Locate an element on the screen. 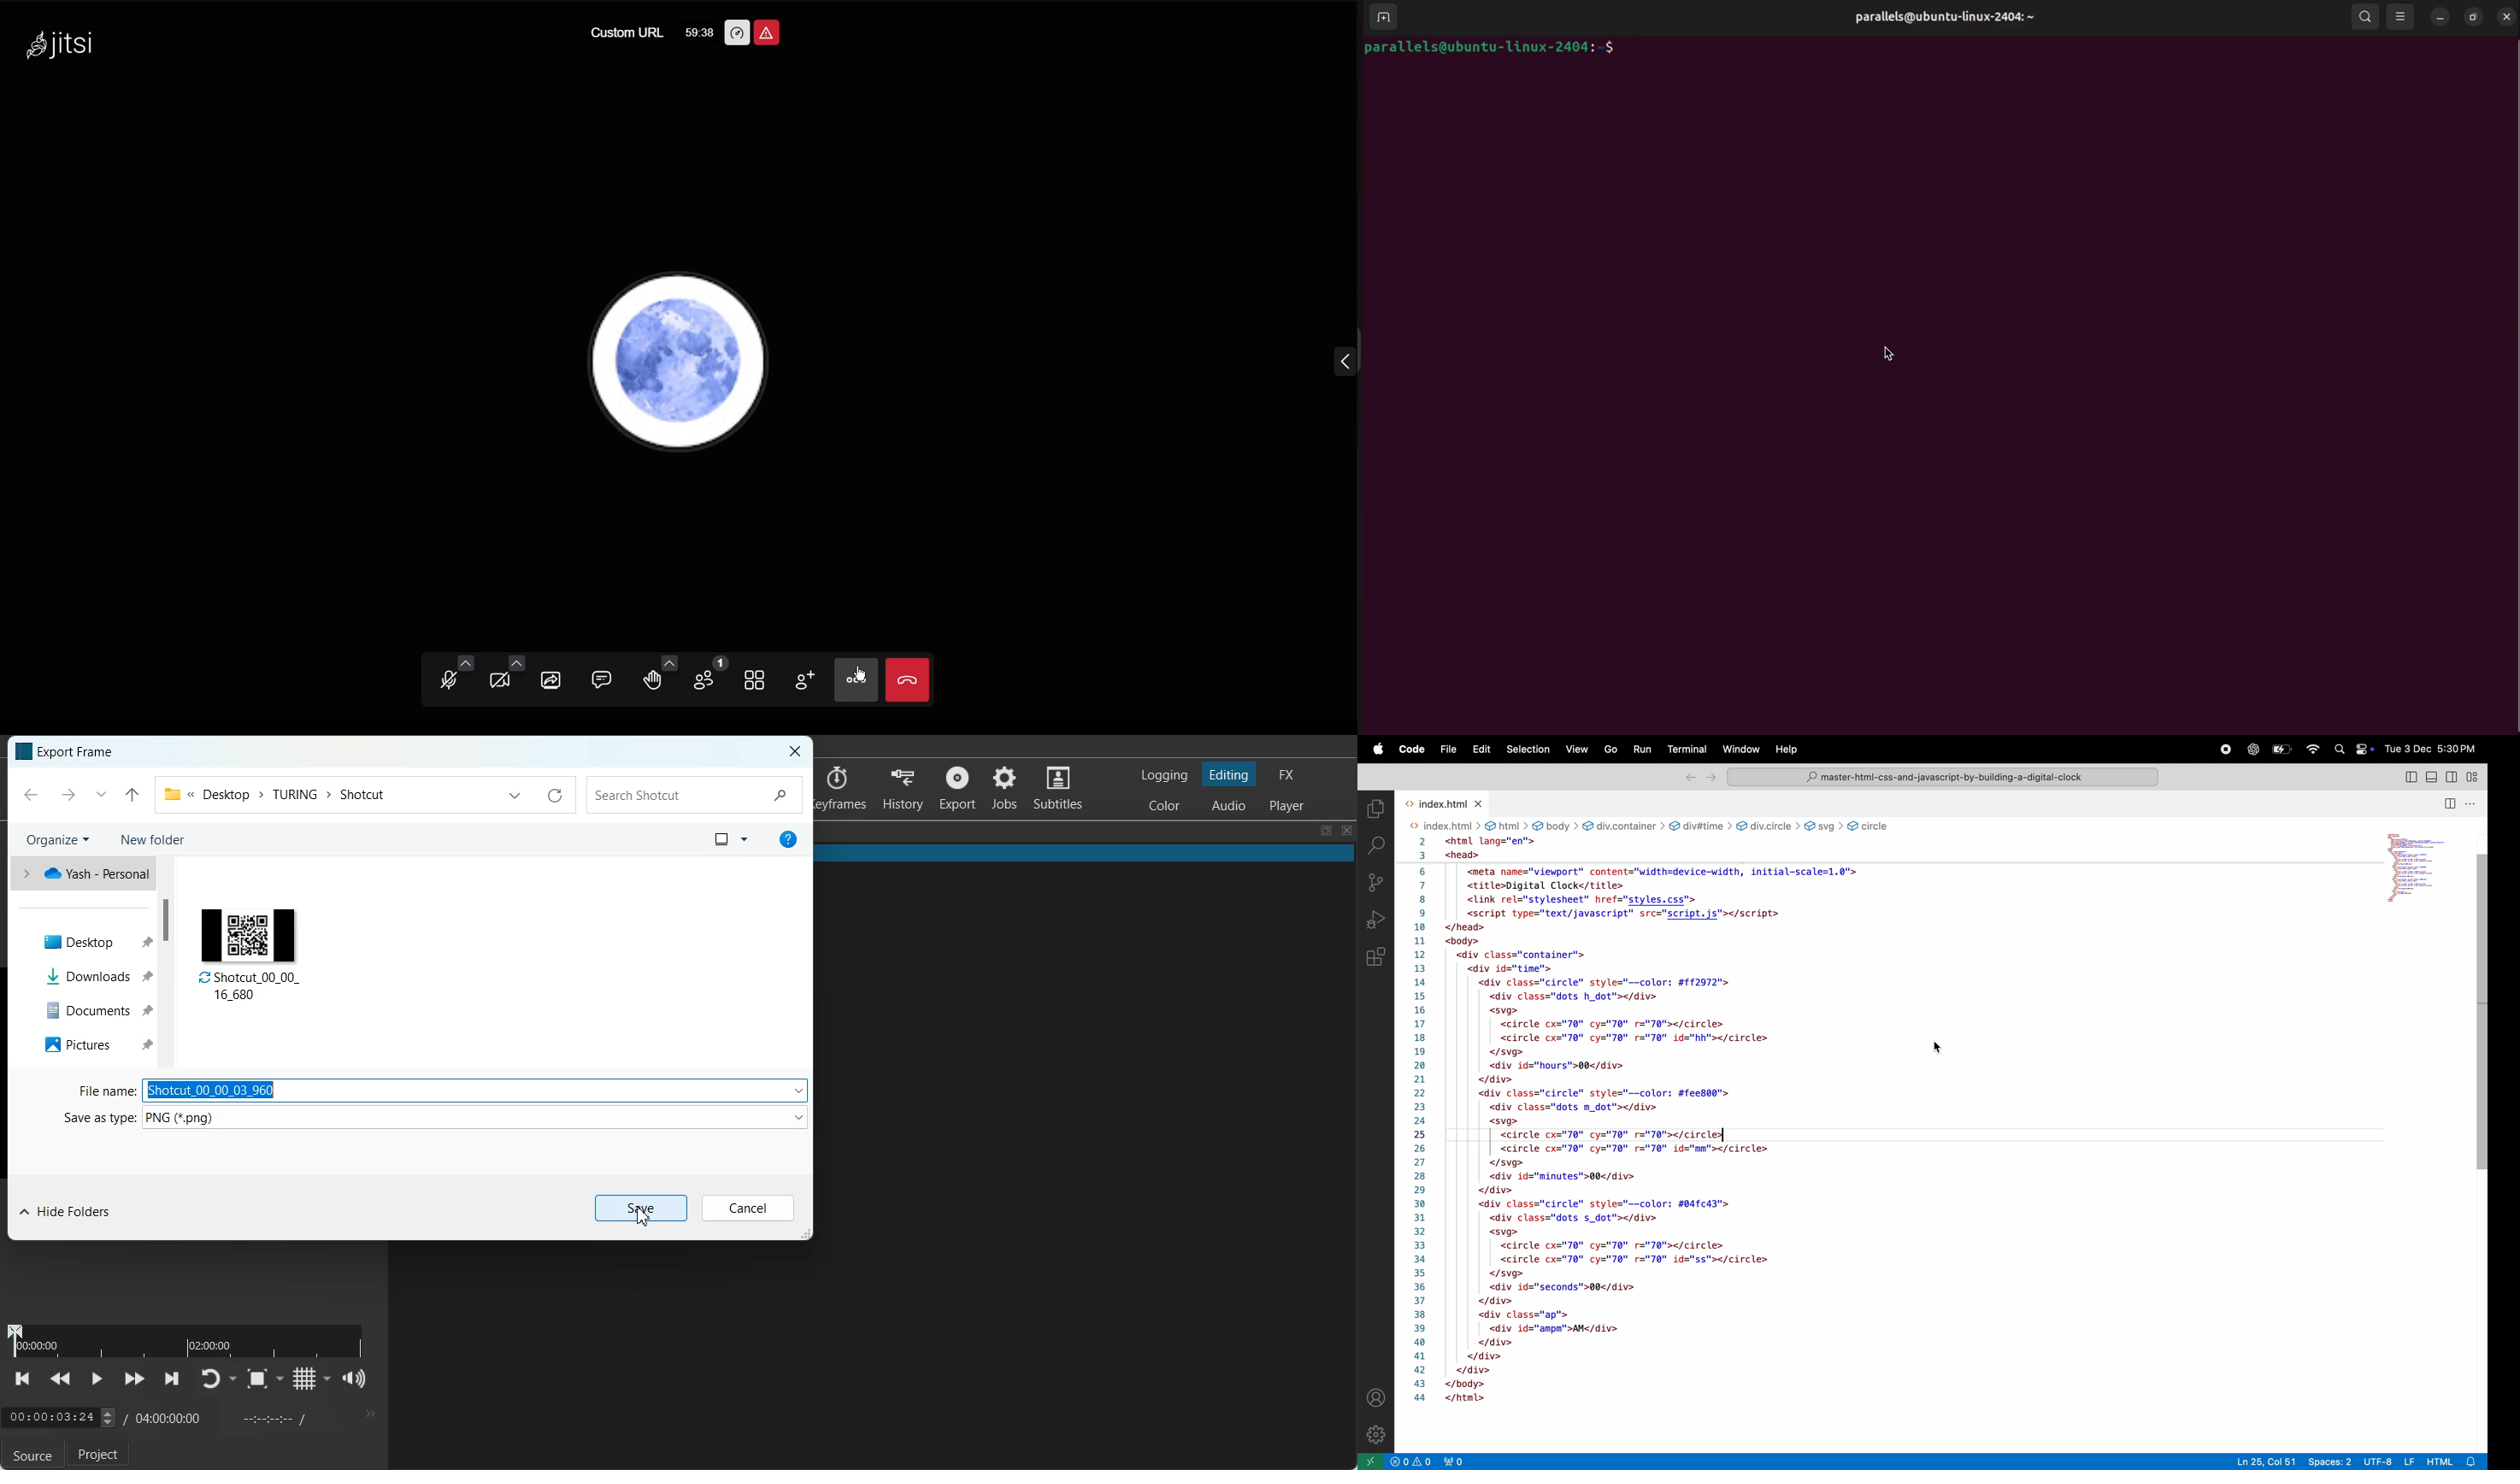 The height and width of the screenshot is (1484, 2520). More option is located at coordinates (744, 838).